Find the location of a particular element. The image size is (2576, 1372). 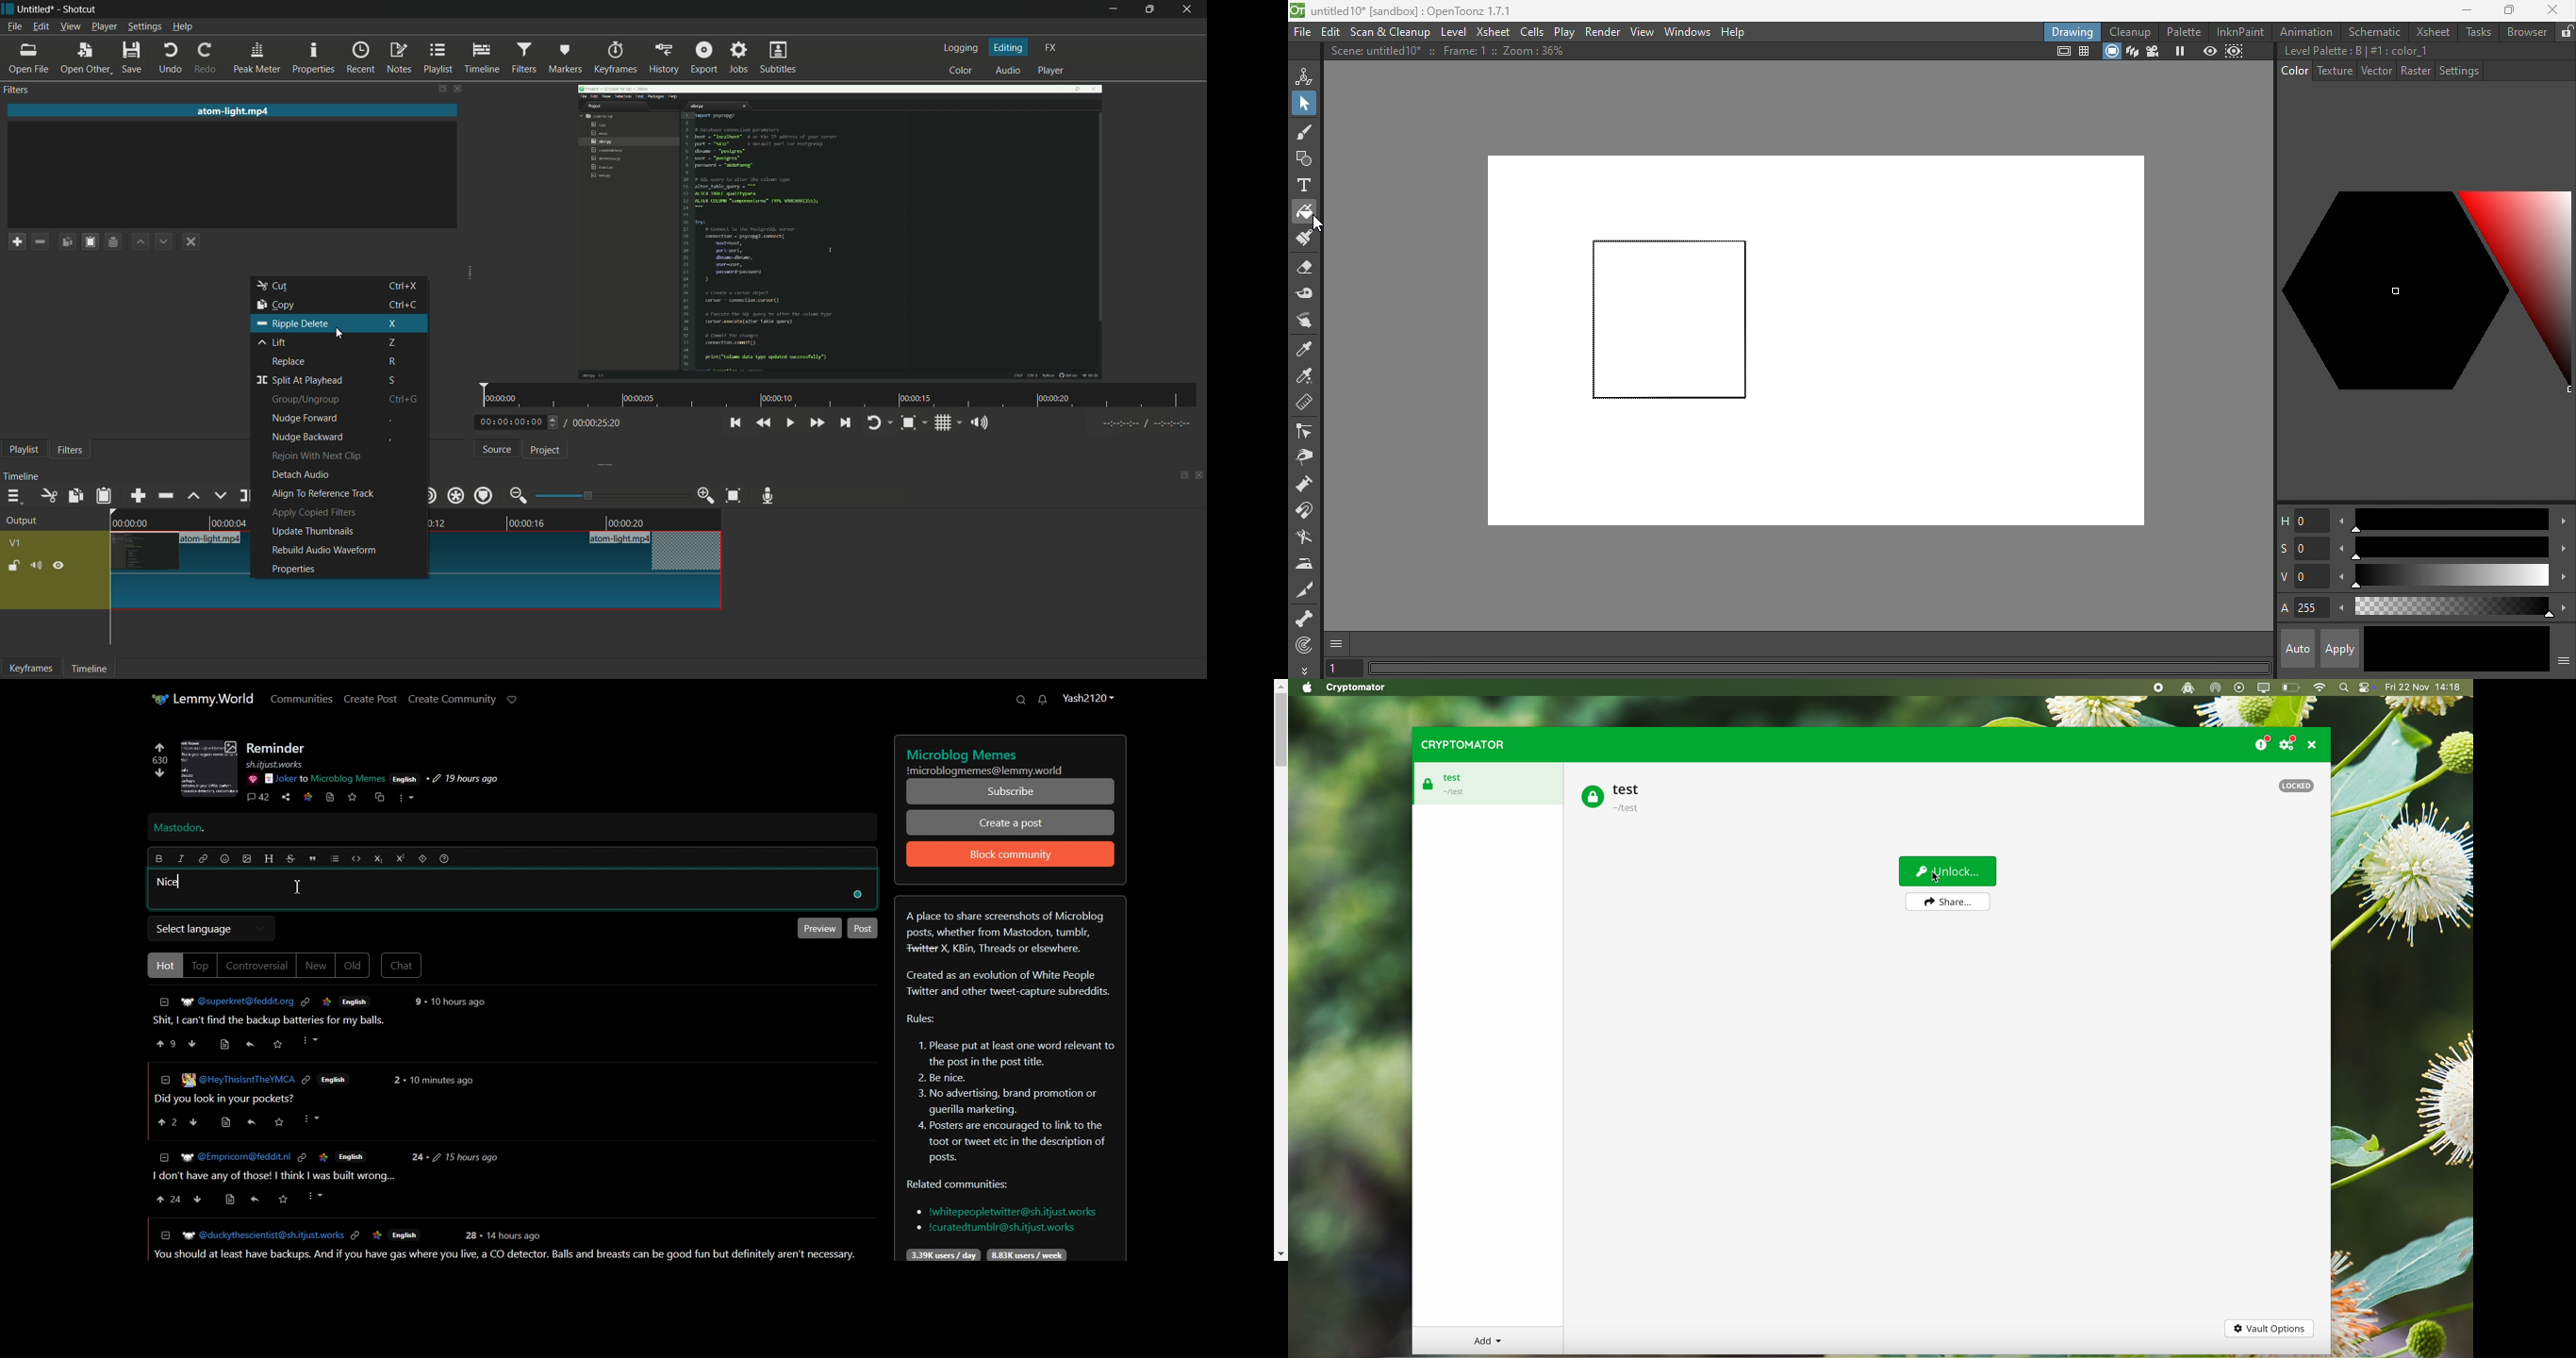

move filter up is located at coordinates (141, 241).